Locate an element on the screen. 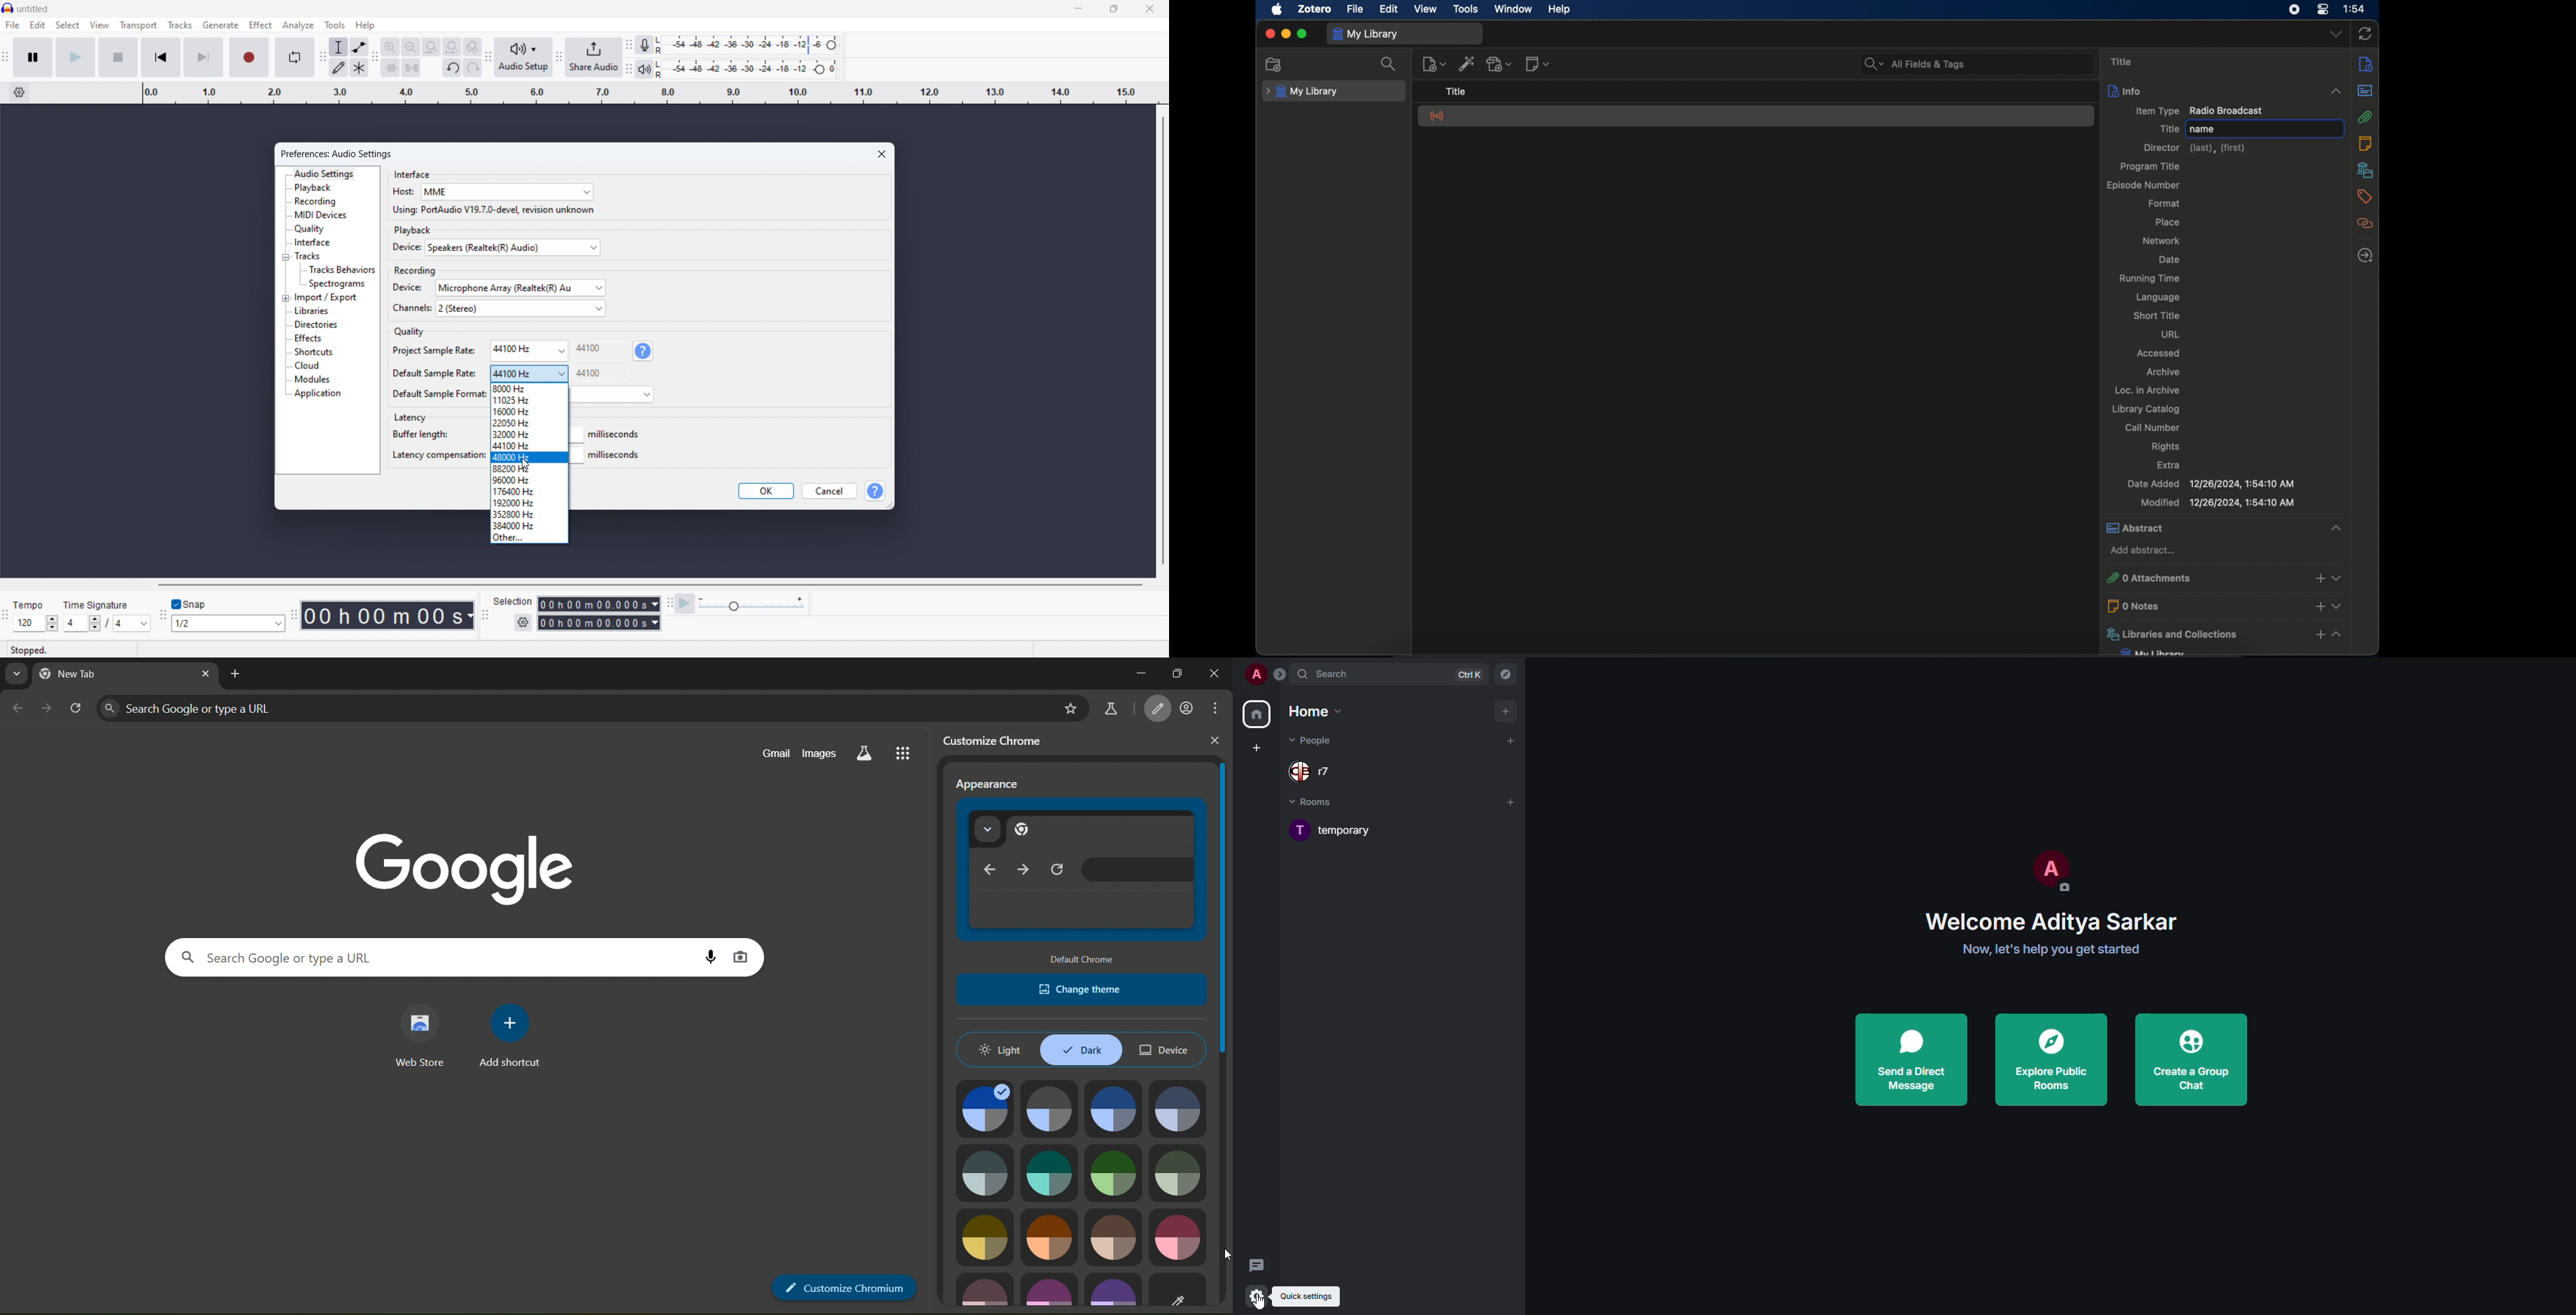  language is located at coordinates (2157, 298).